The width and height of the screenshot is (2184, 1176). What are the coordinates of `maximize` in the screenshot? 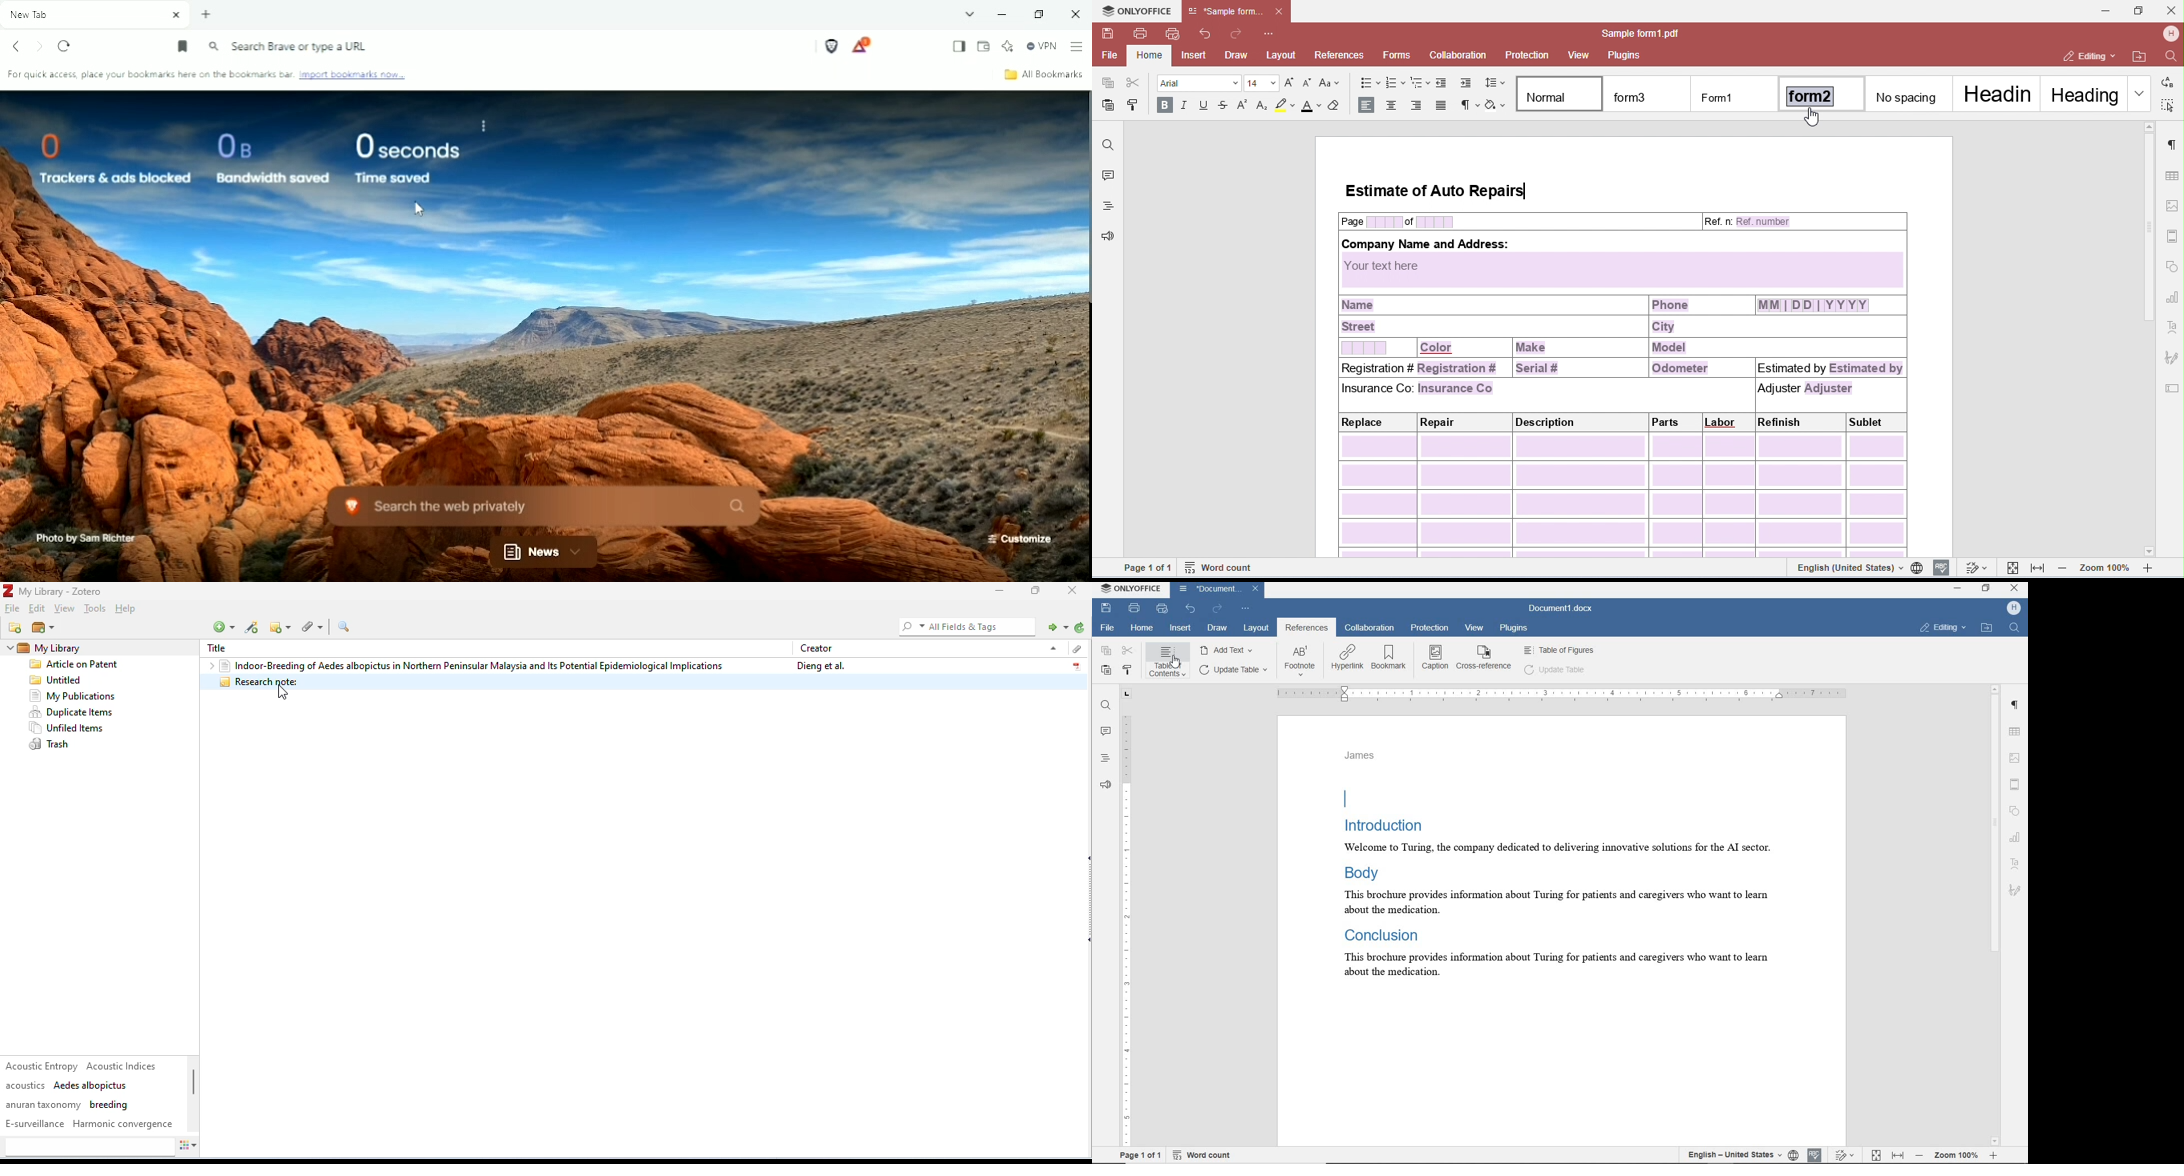 It's located at (1036, 590).